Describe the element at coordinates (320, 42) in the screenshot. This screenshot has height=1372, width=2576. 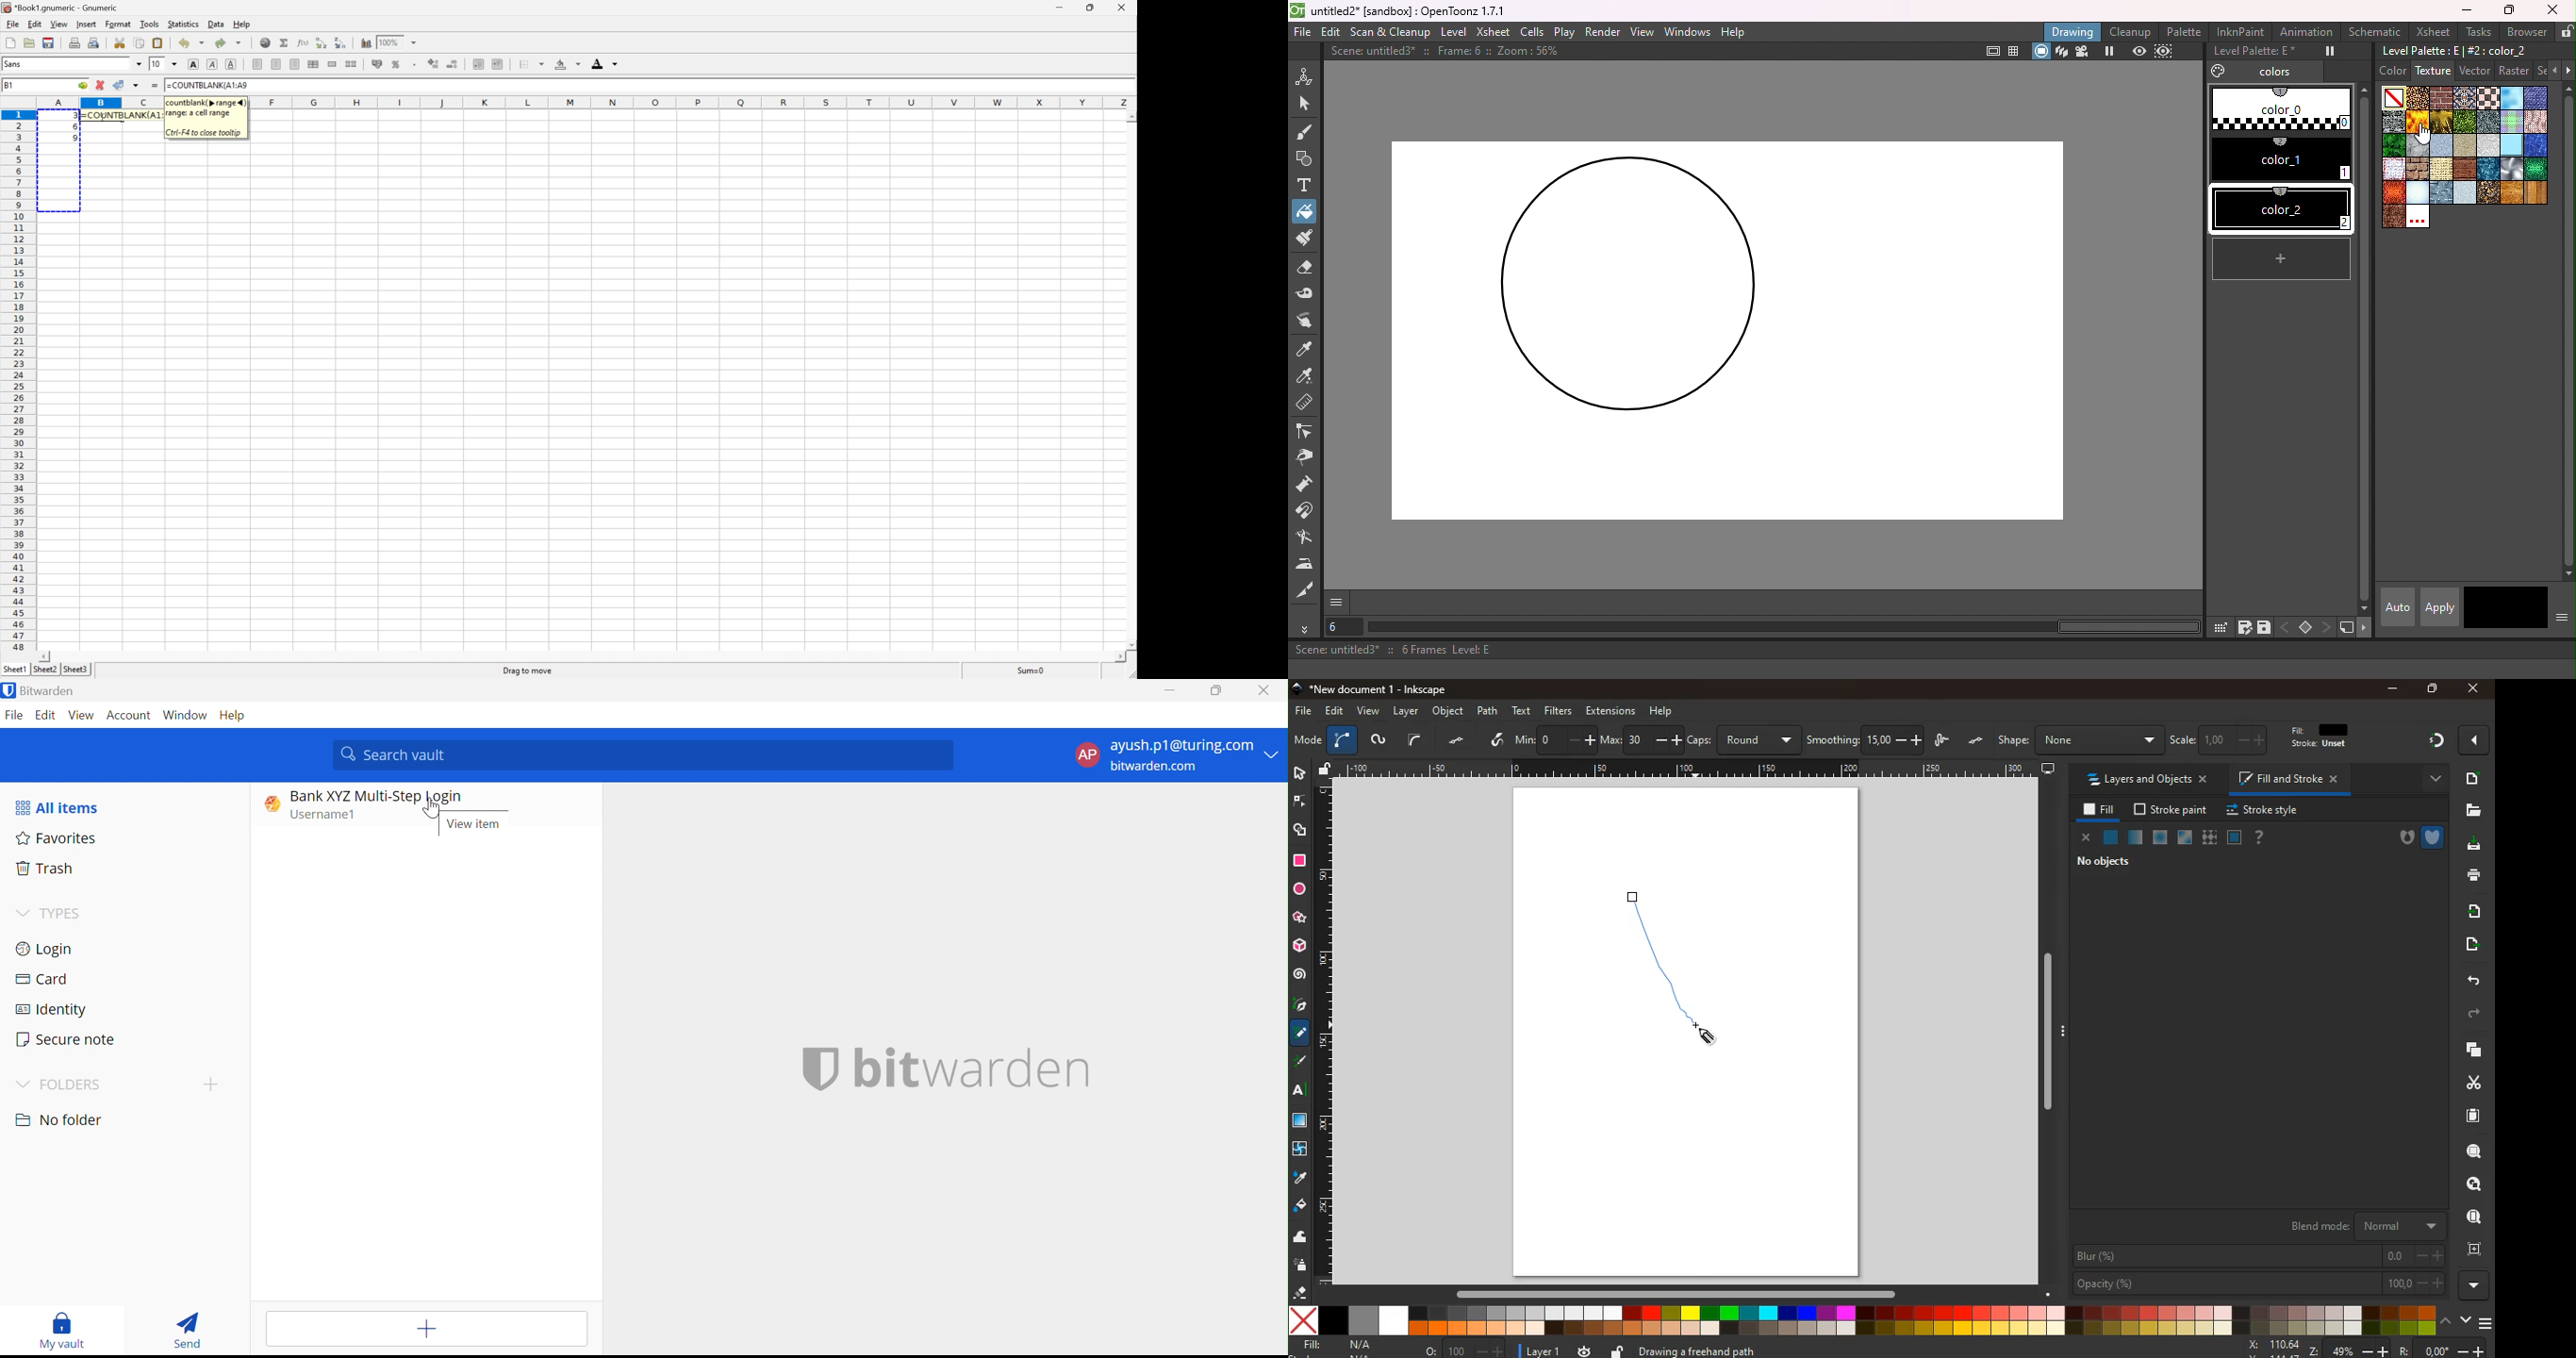
I see `Sort the selected region in descending order based on the first column selected` at that location.